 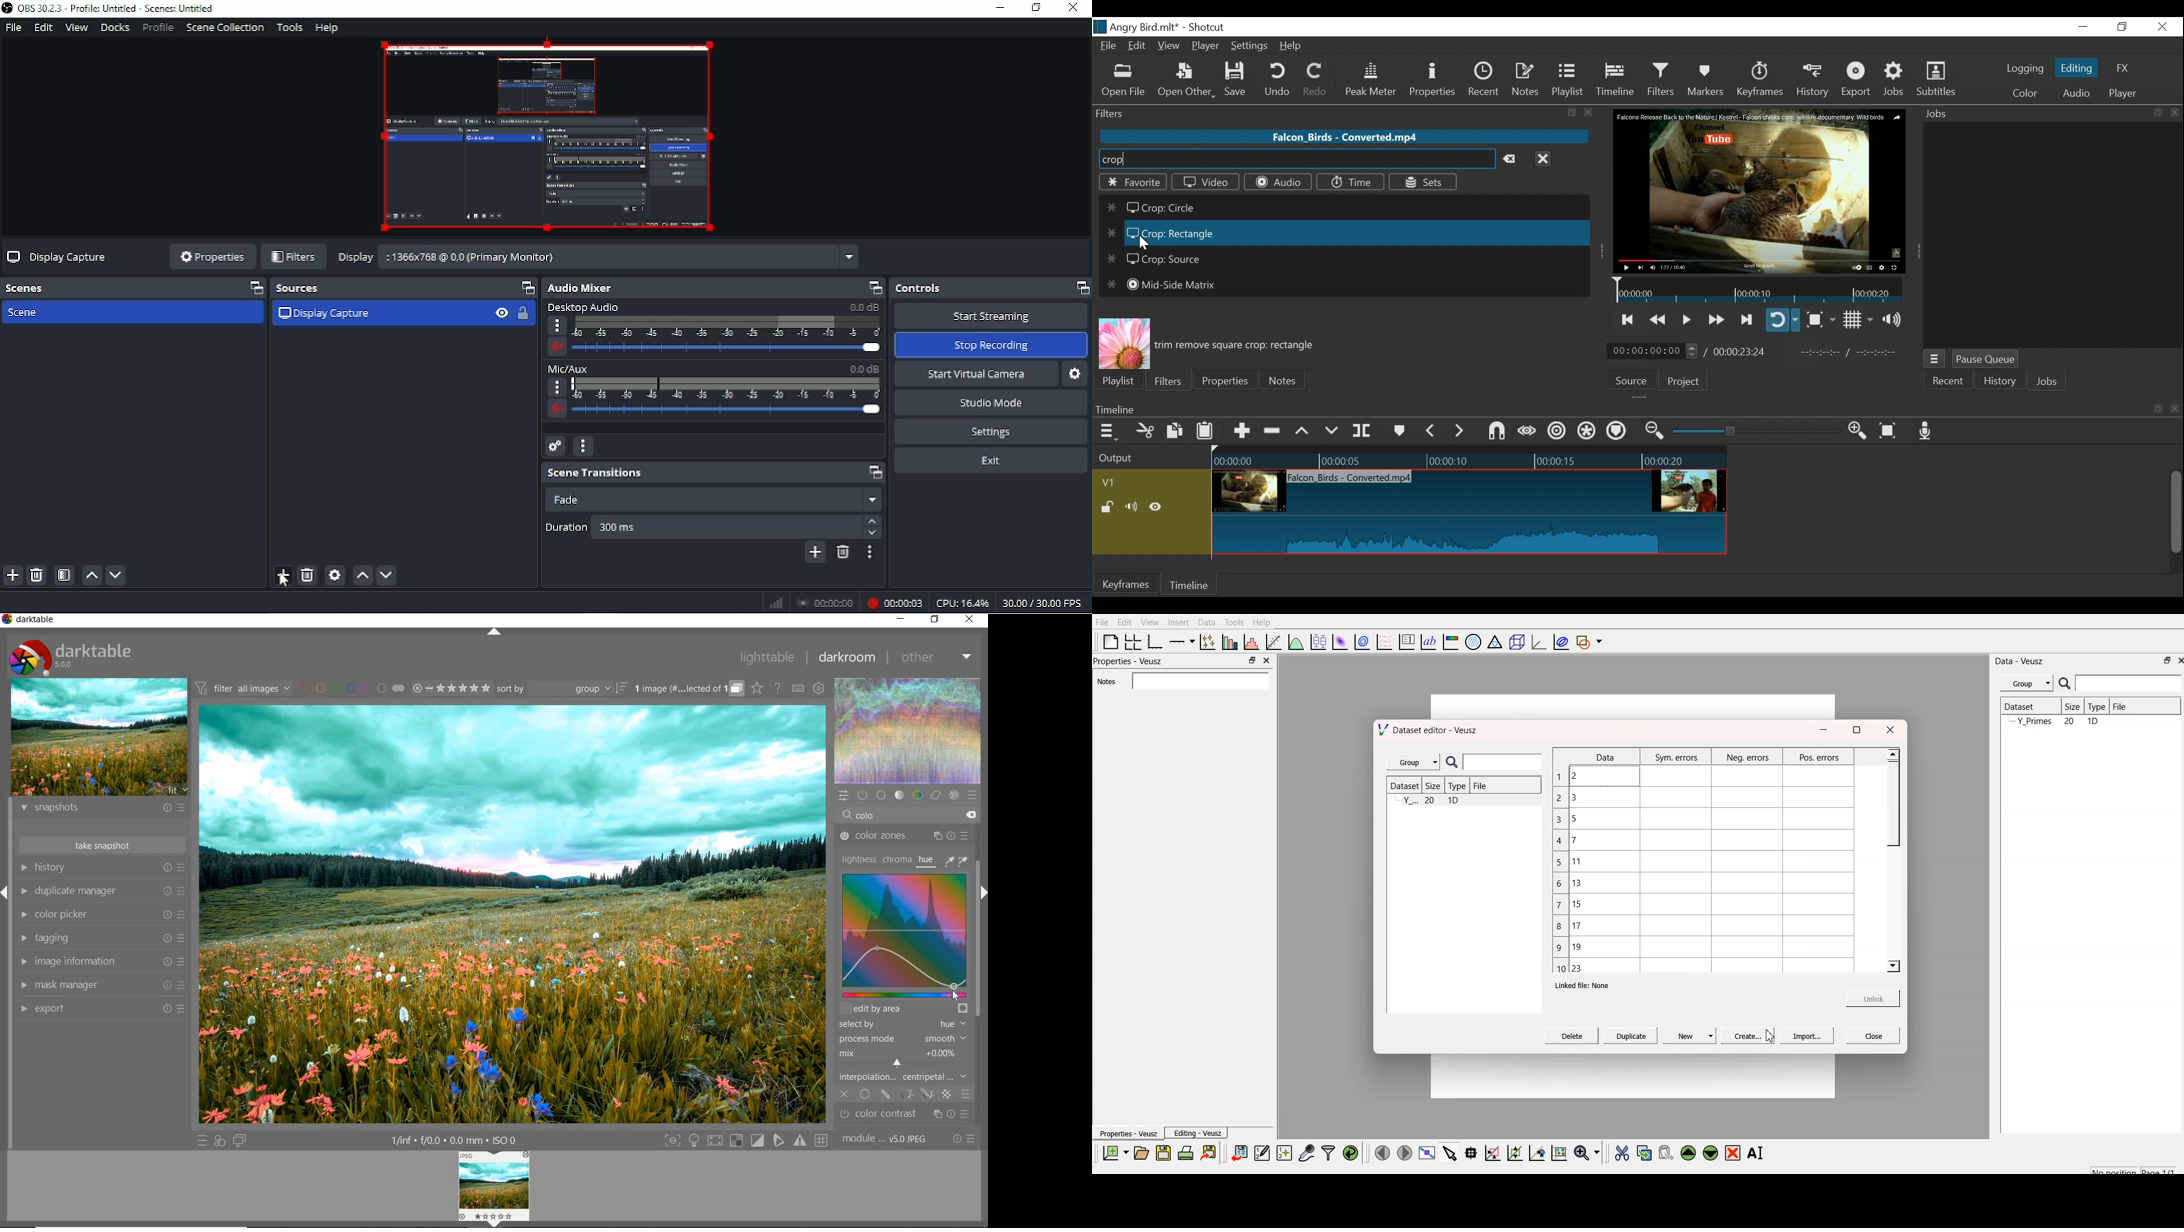 I want to click on Start virtual camera, so click(x=974, y=373).